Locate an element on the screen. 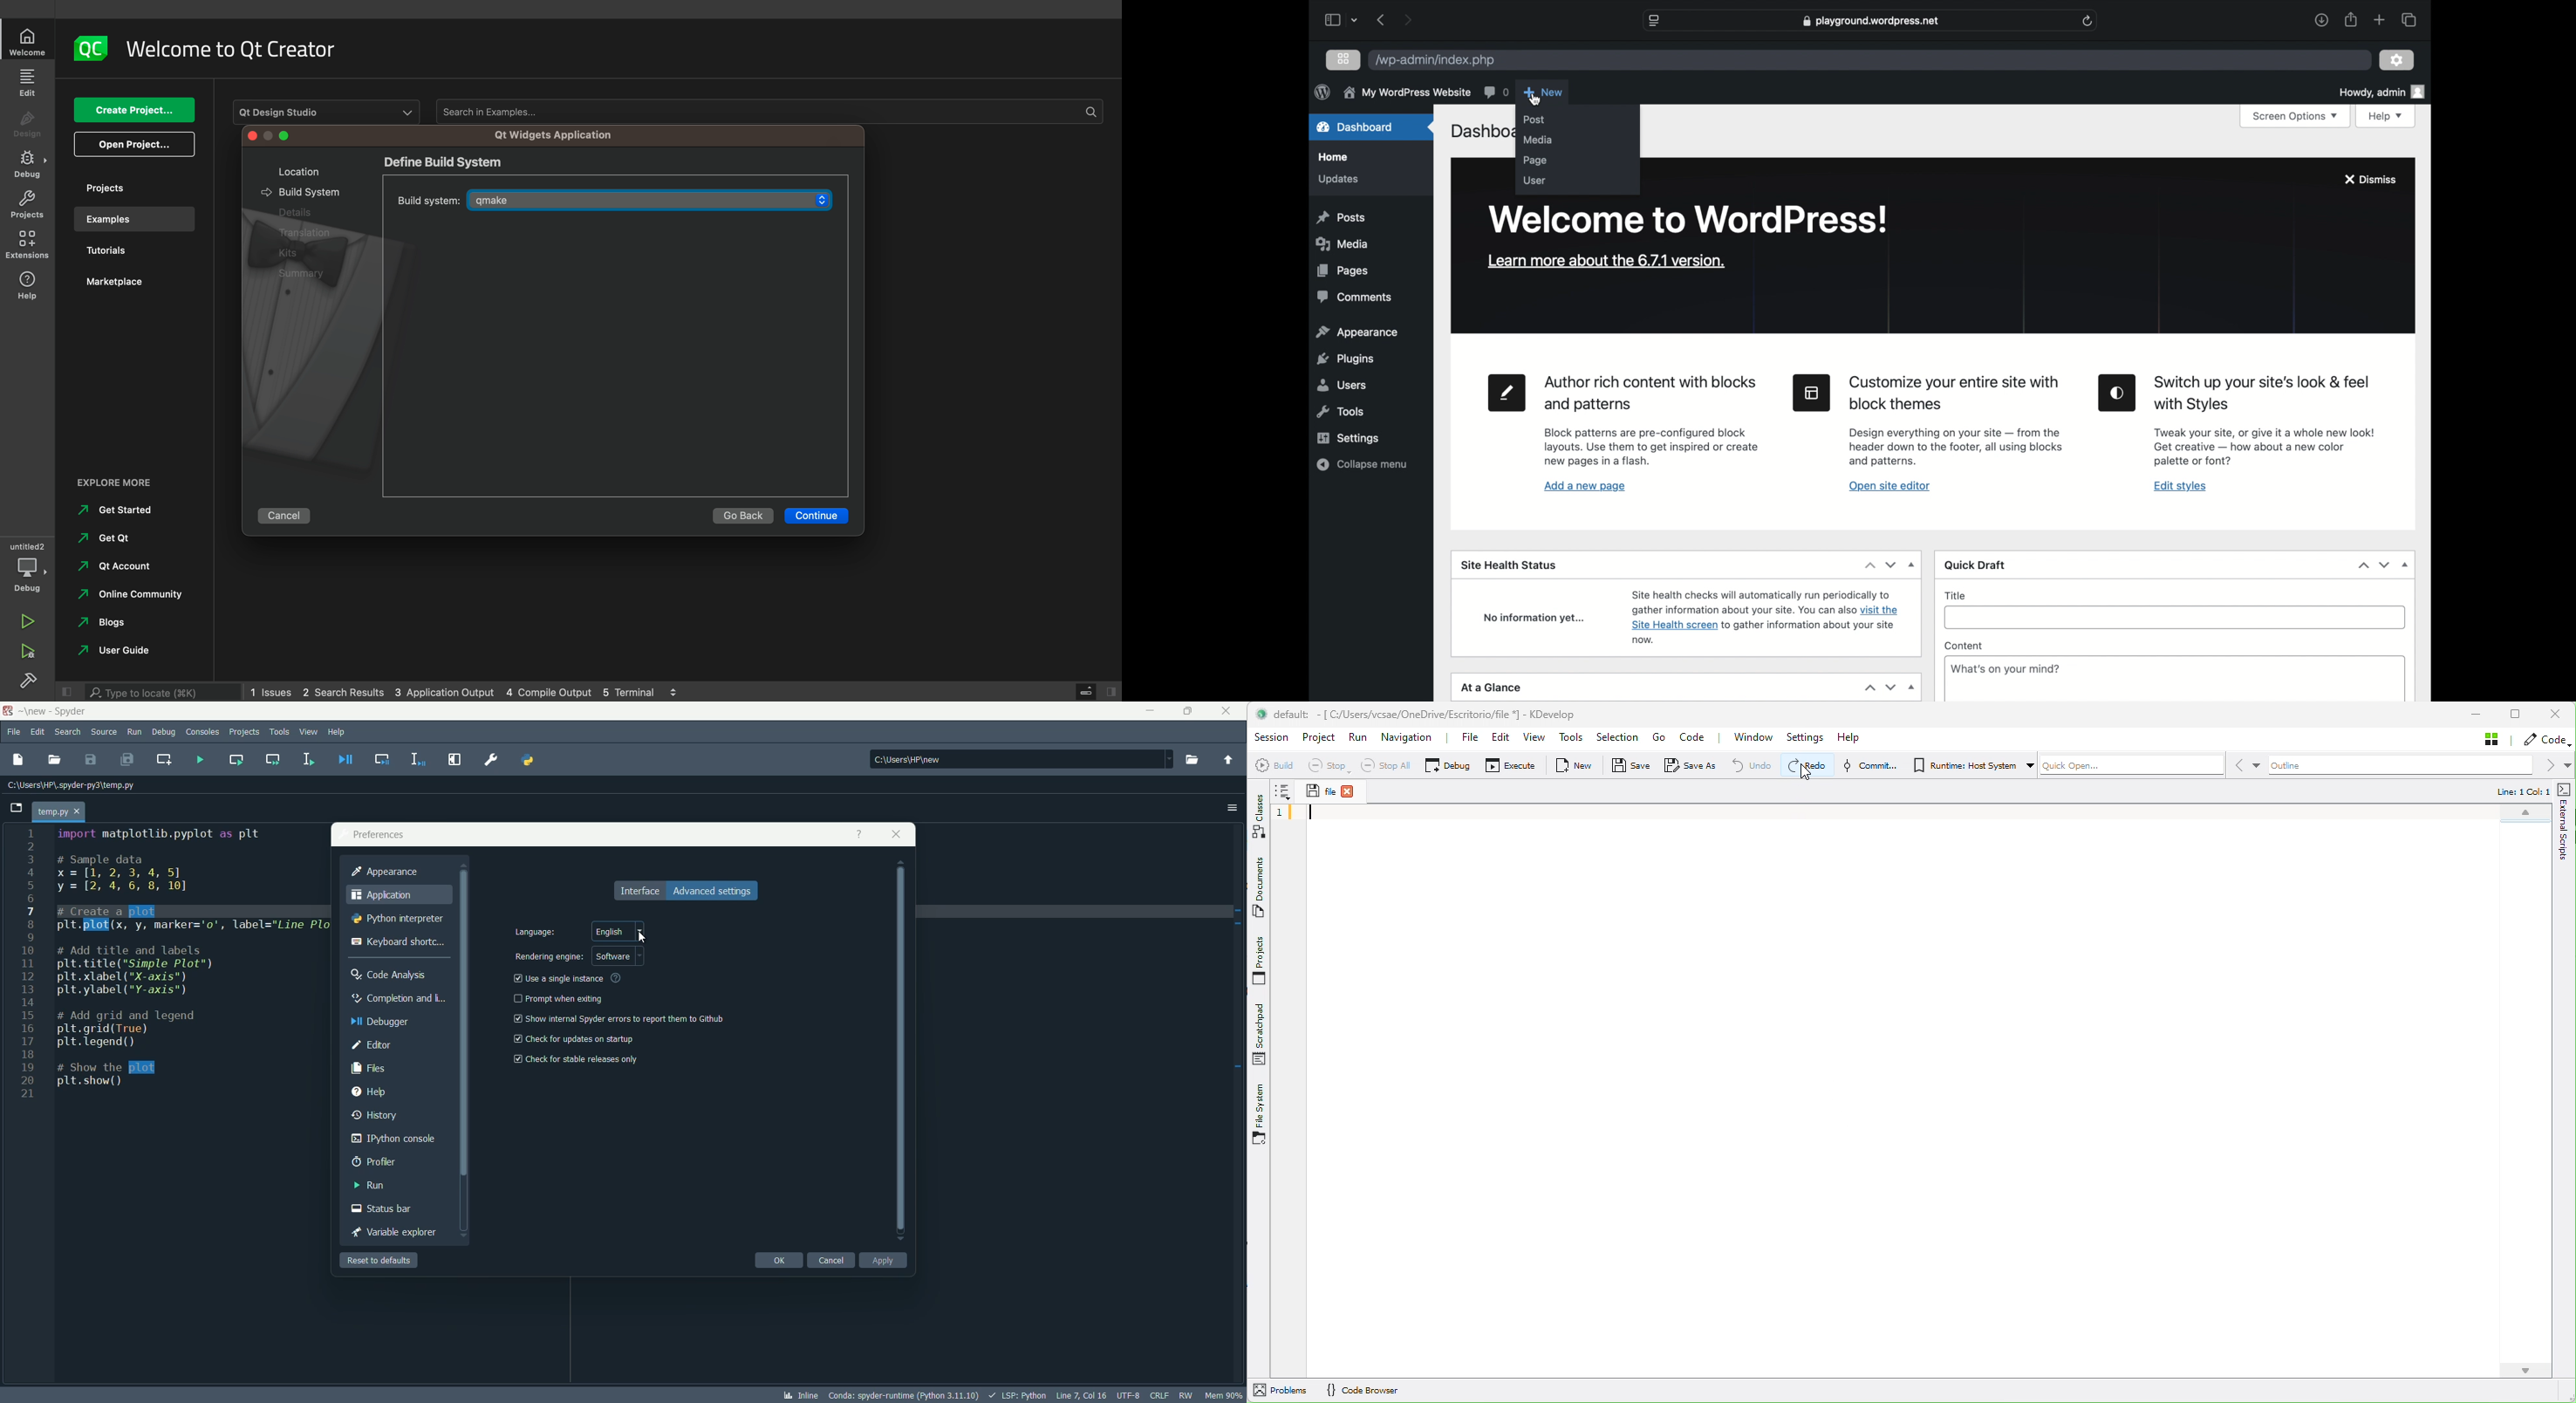  interface is located at coordinates (638, 891).